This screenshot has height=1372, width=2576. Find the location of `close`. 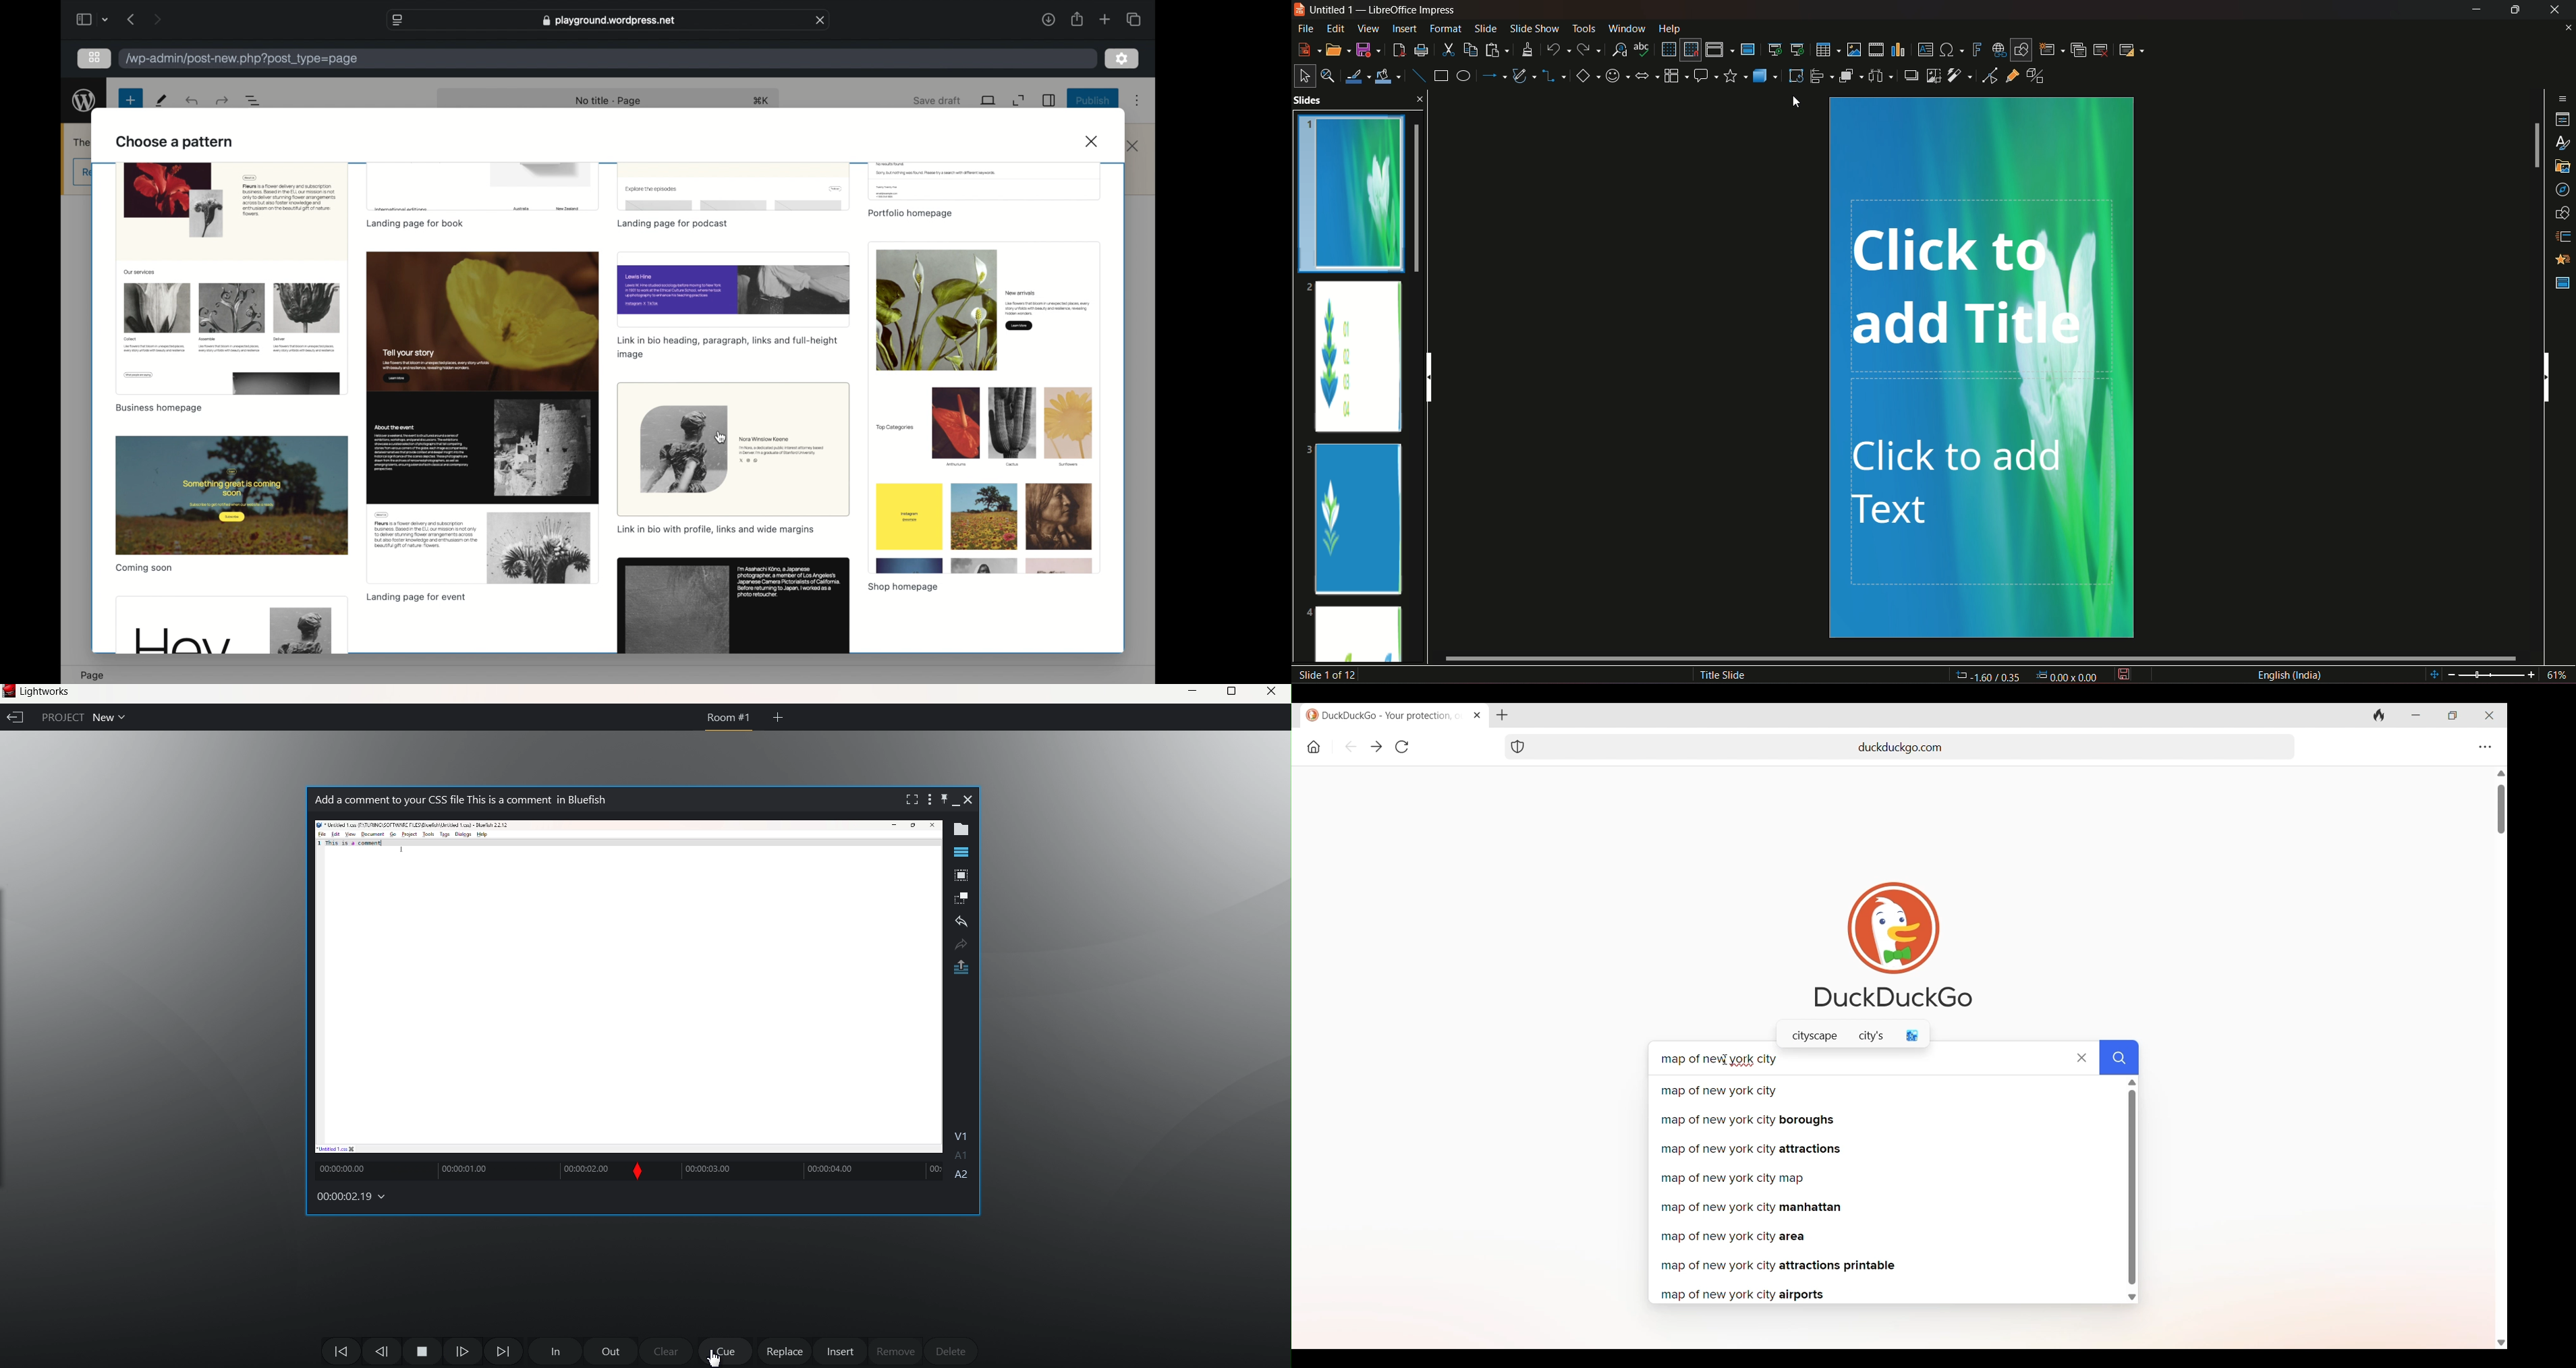

close is located at coordinates (1423, 98).